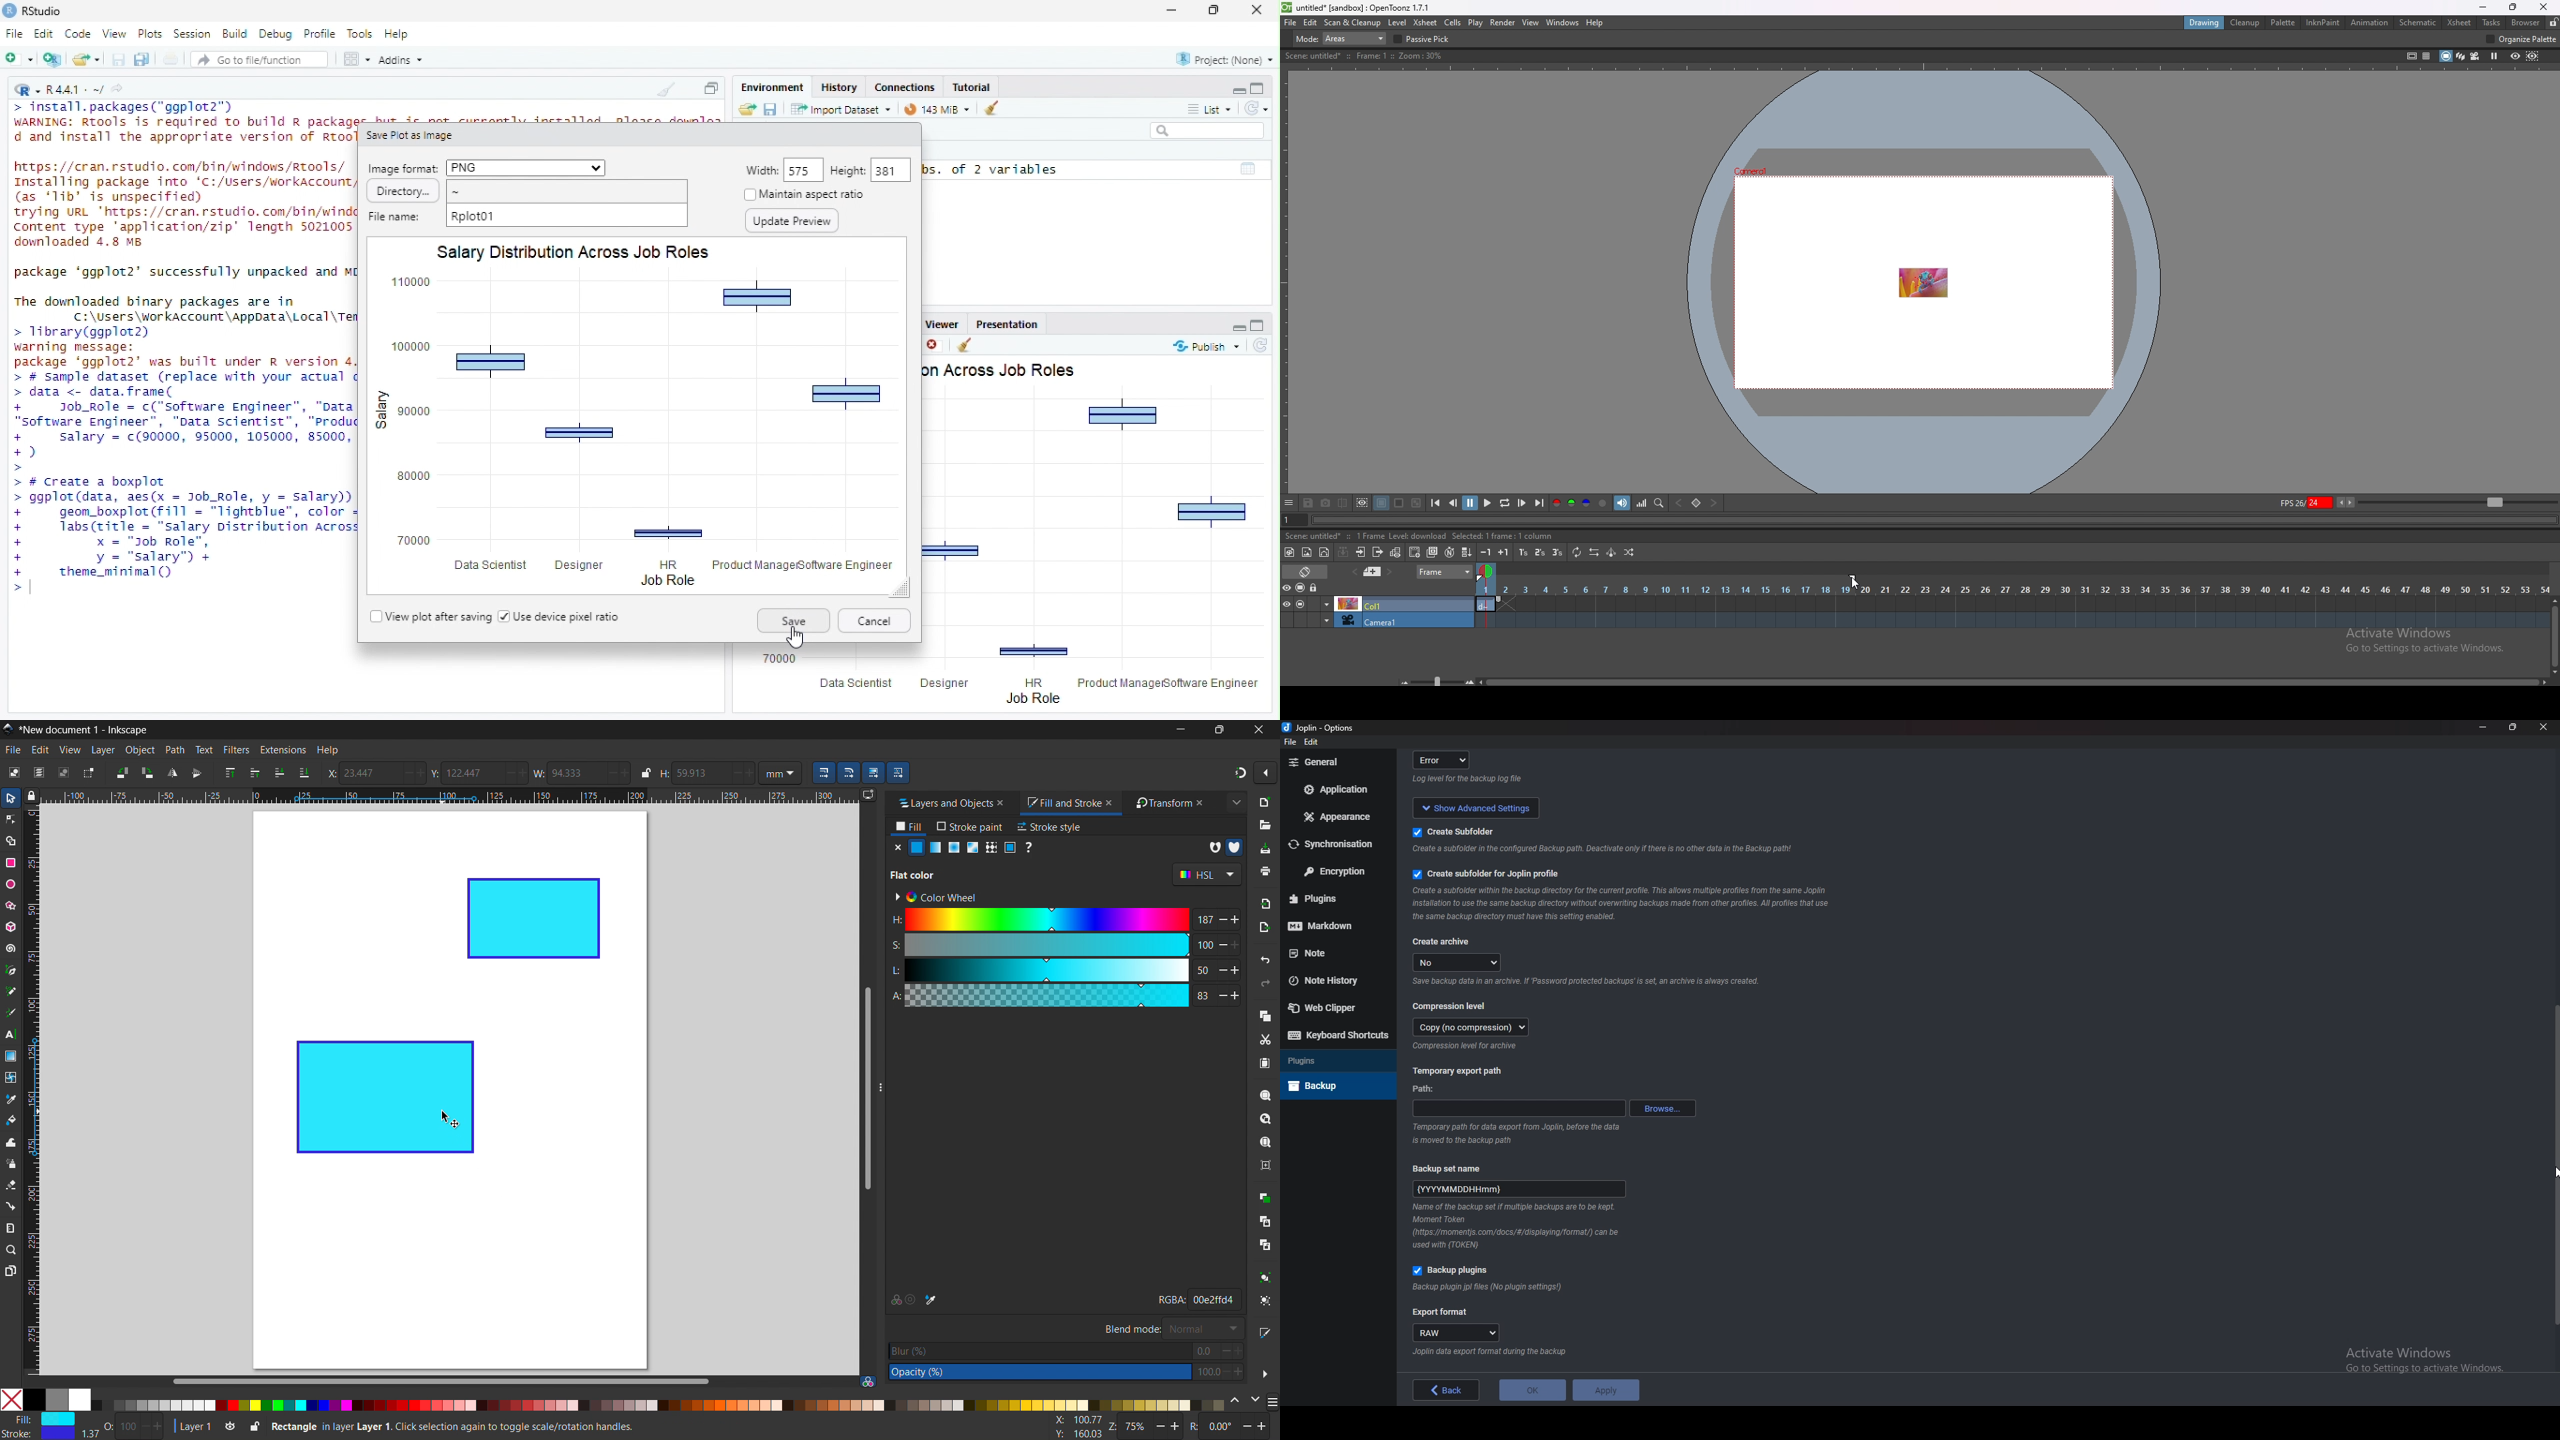 Image resolution: width=2576 pixels, height=1456 pixels. Describe the element at coordinates (1432, 680) in the screenshot. I see `zoom` at that location.